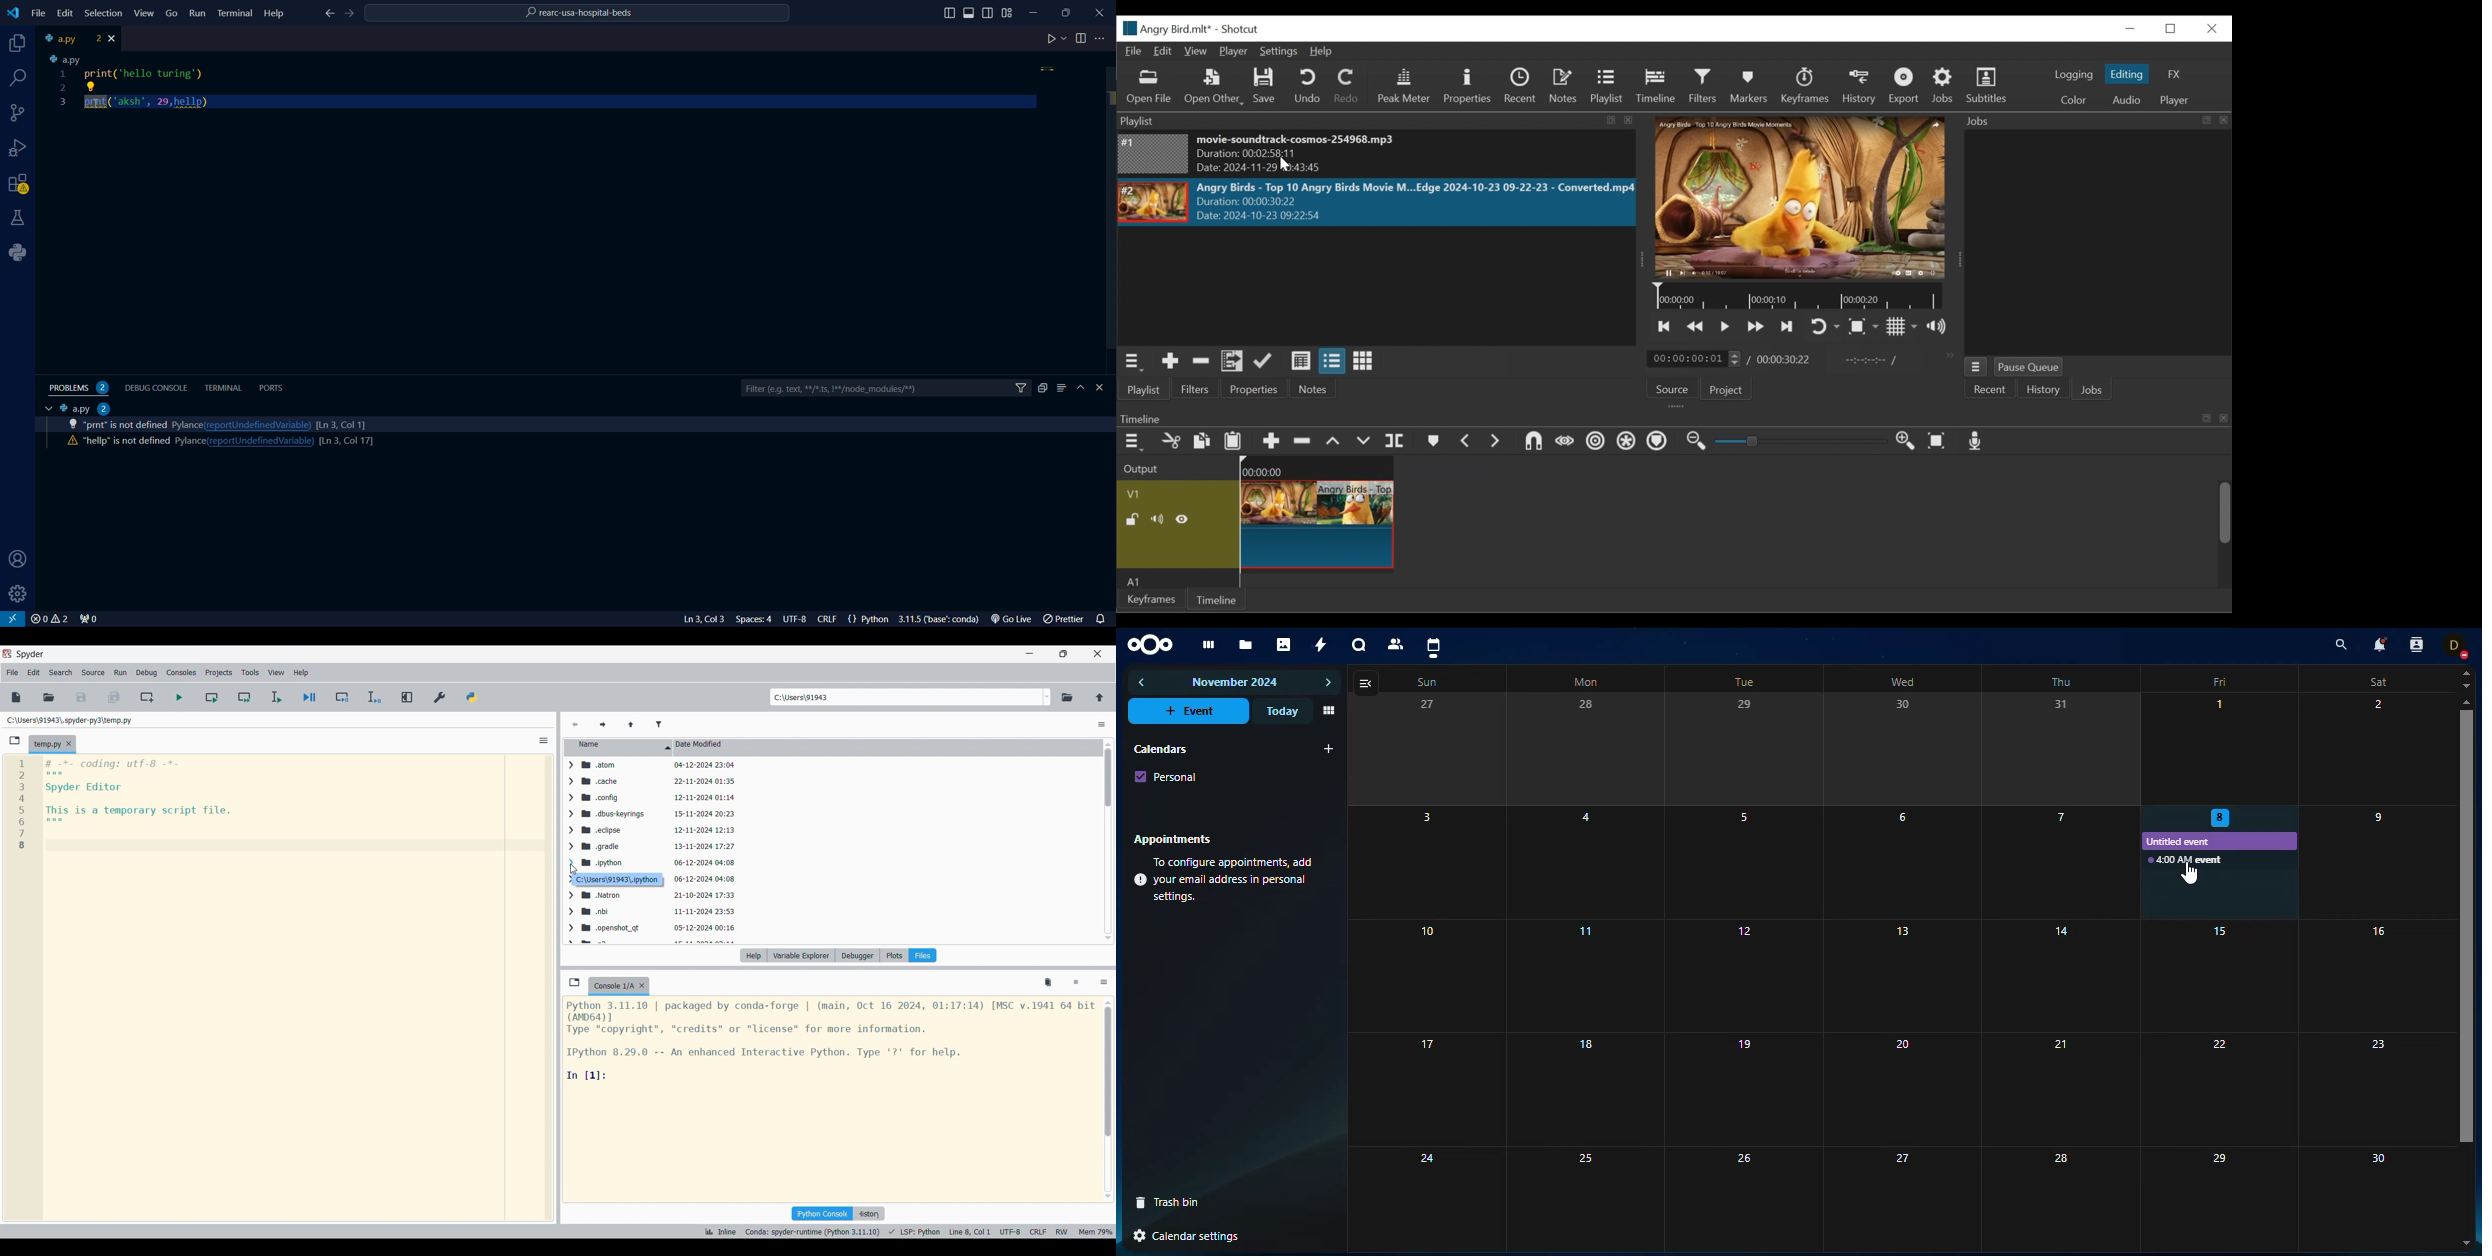 This screenshot has width=2492, height=1260. I want to click on Zoom timeline out, so click(1700, 442).